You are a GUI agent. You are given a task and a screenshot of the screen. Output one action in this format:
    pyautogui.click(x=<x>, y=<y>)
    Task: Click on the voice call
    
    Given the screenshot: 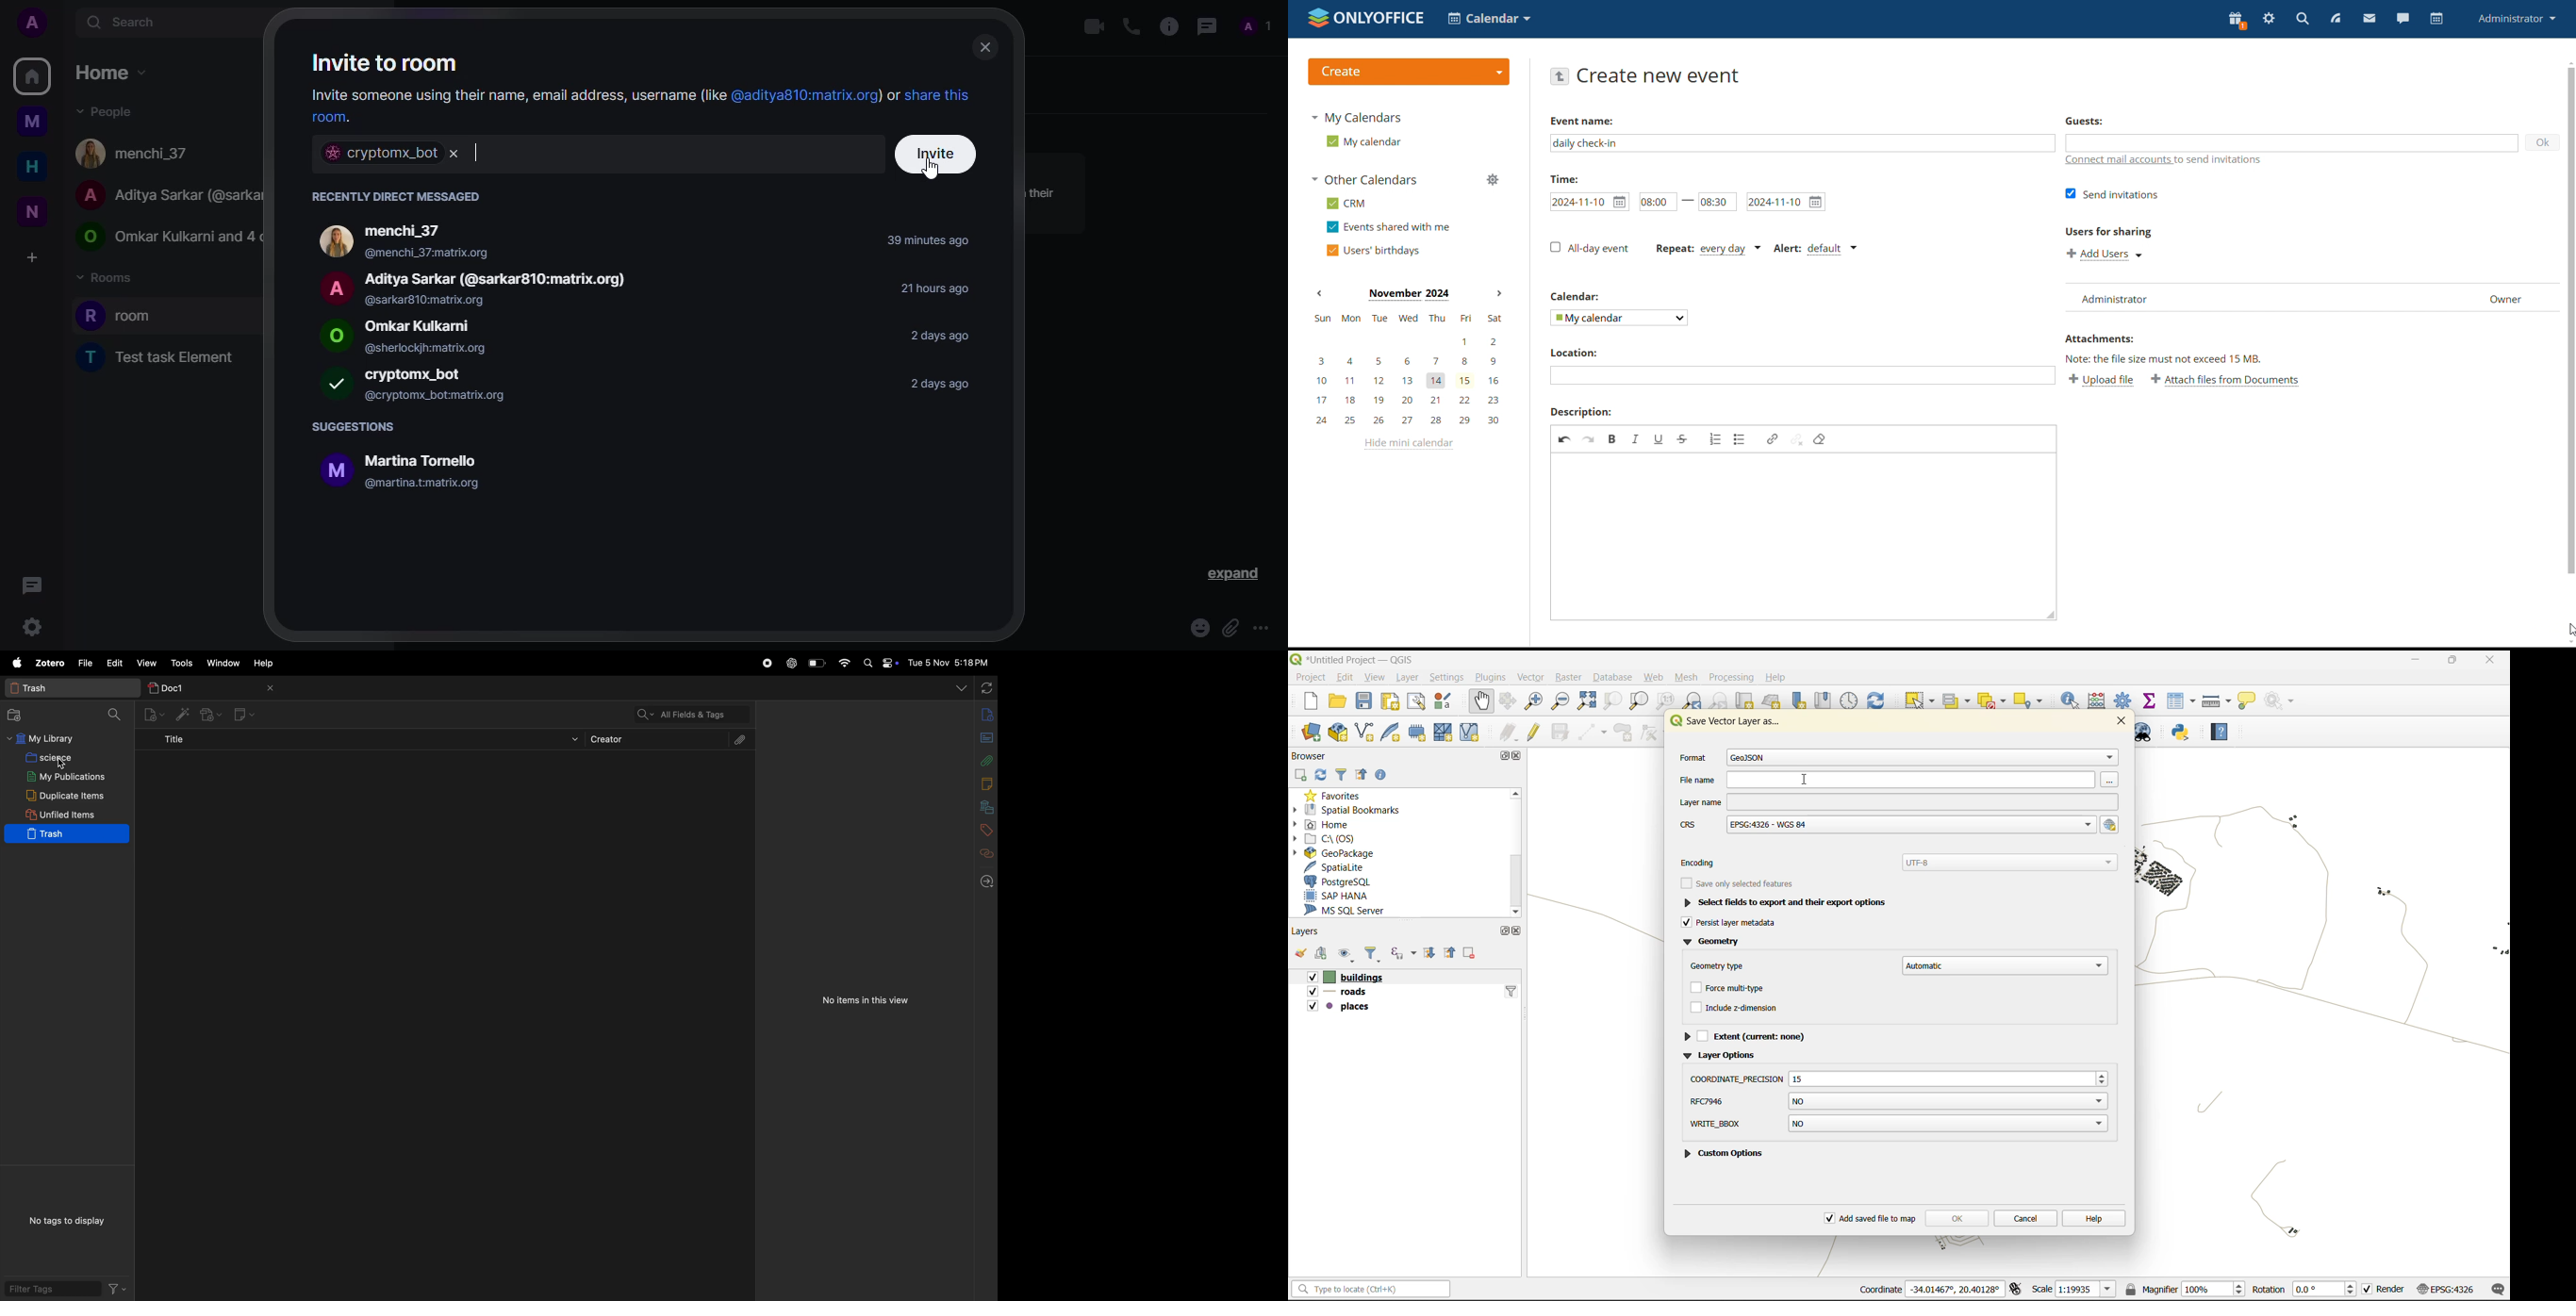 What is the action you would take?
    pyautogui.click(x=1131, y=26)
    